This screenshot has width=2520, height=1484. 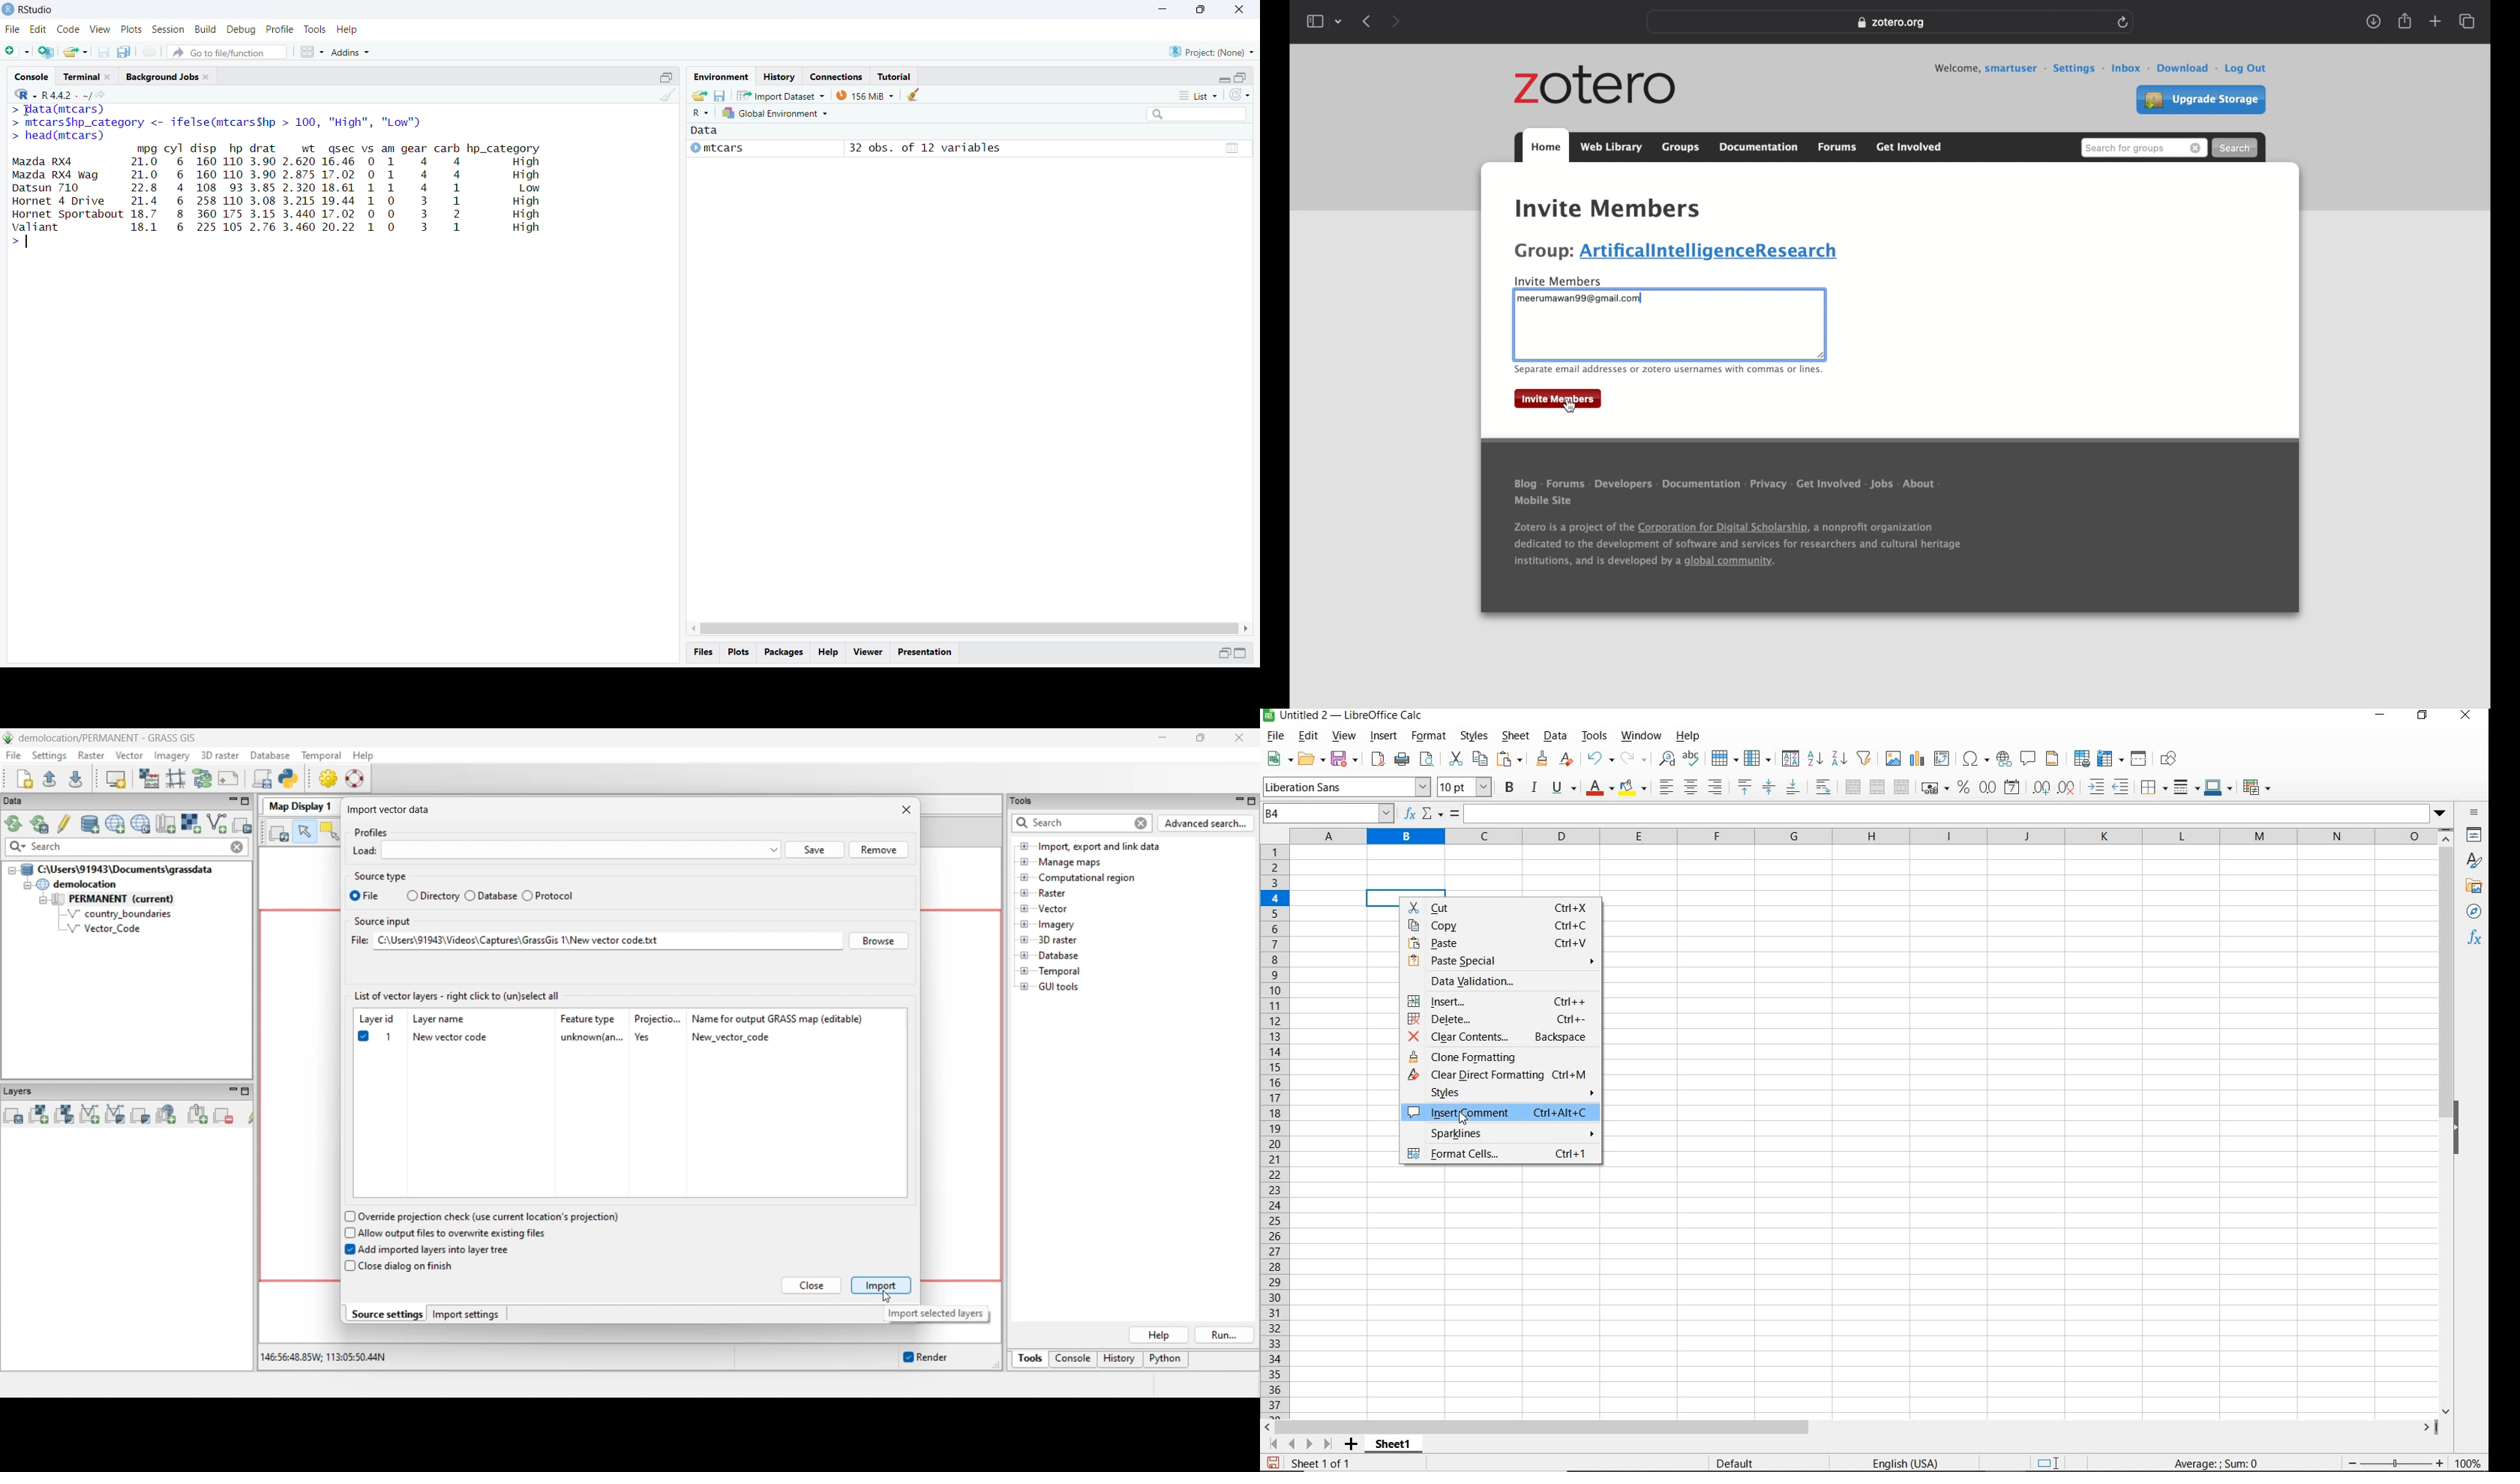 I want to click on Global Environment, so click(x=778, y=115).